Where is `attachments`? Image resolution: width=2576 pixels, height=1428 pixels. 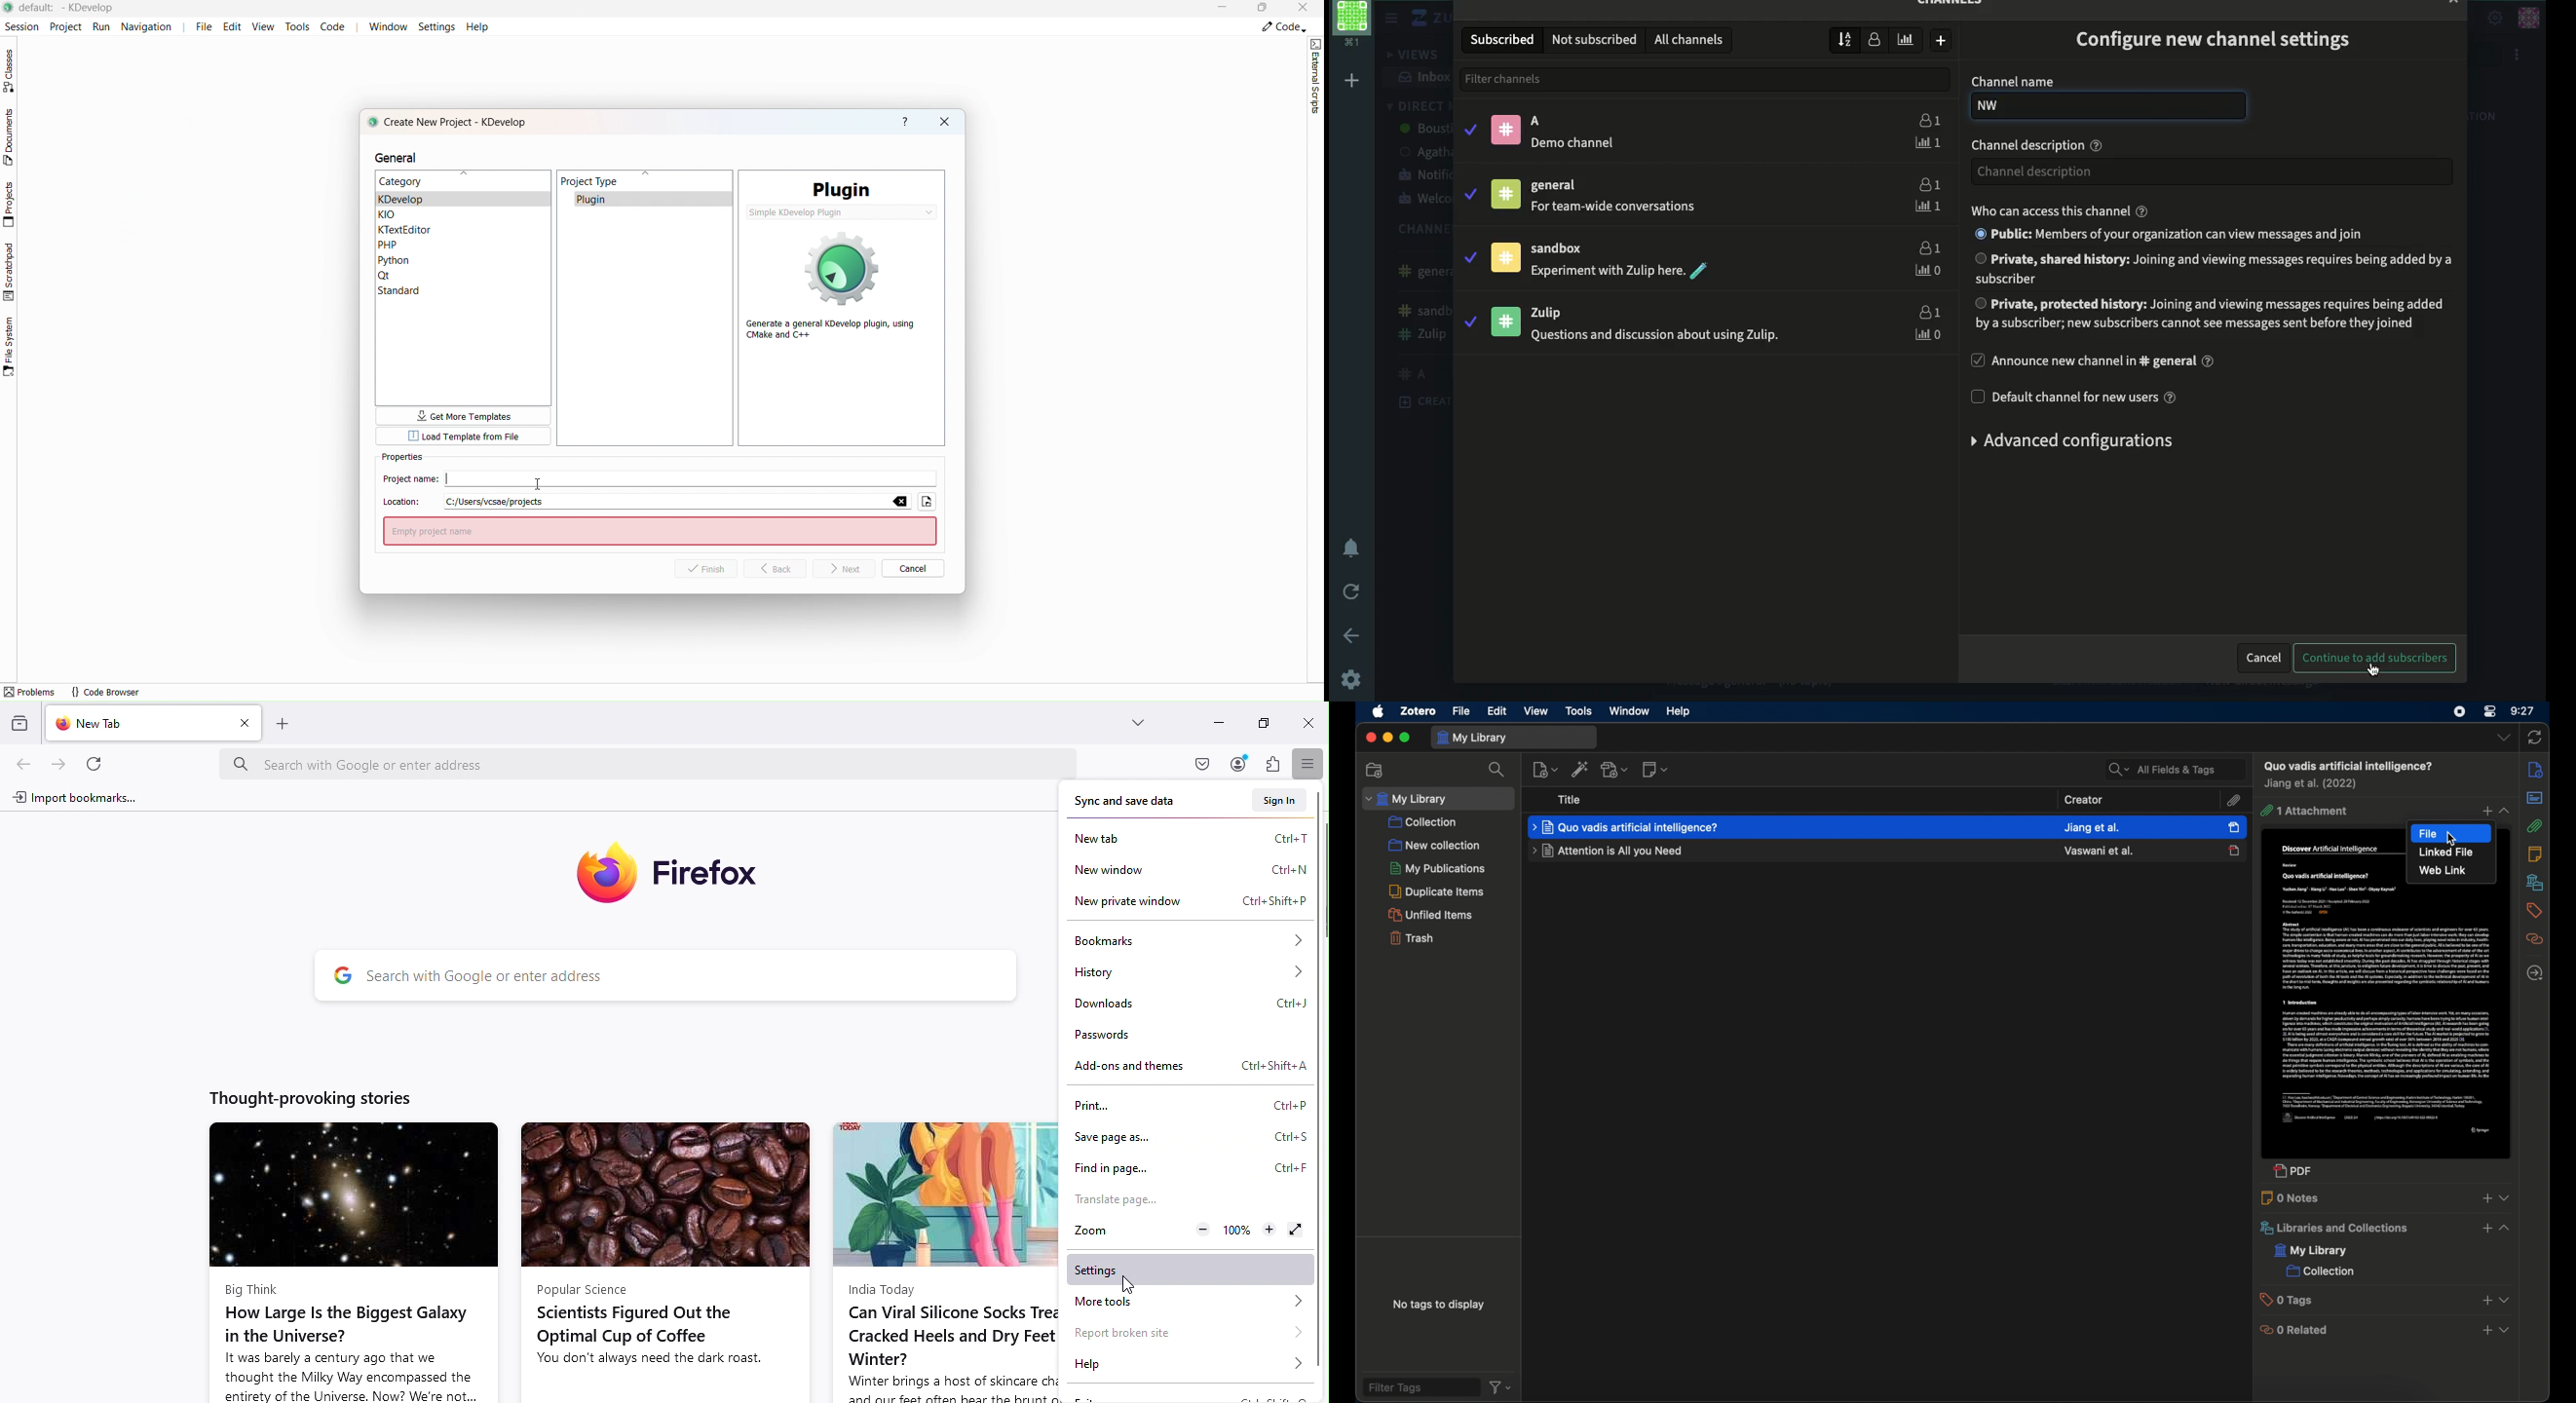 attachments is located at coordinates (2234, 800).